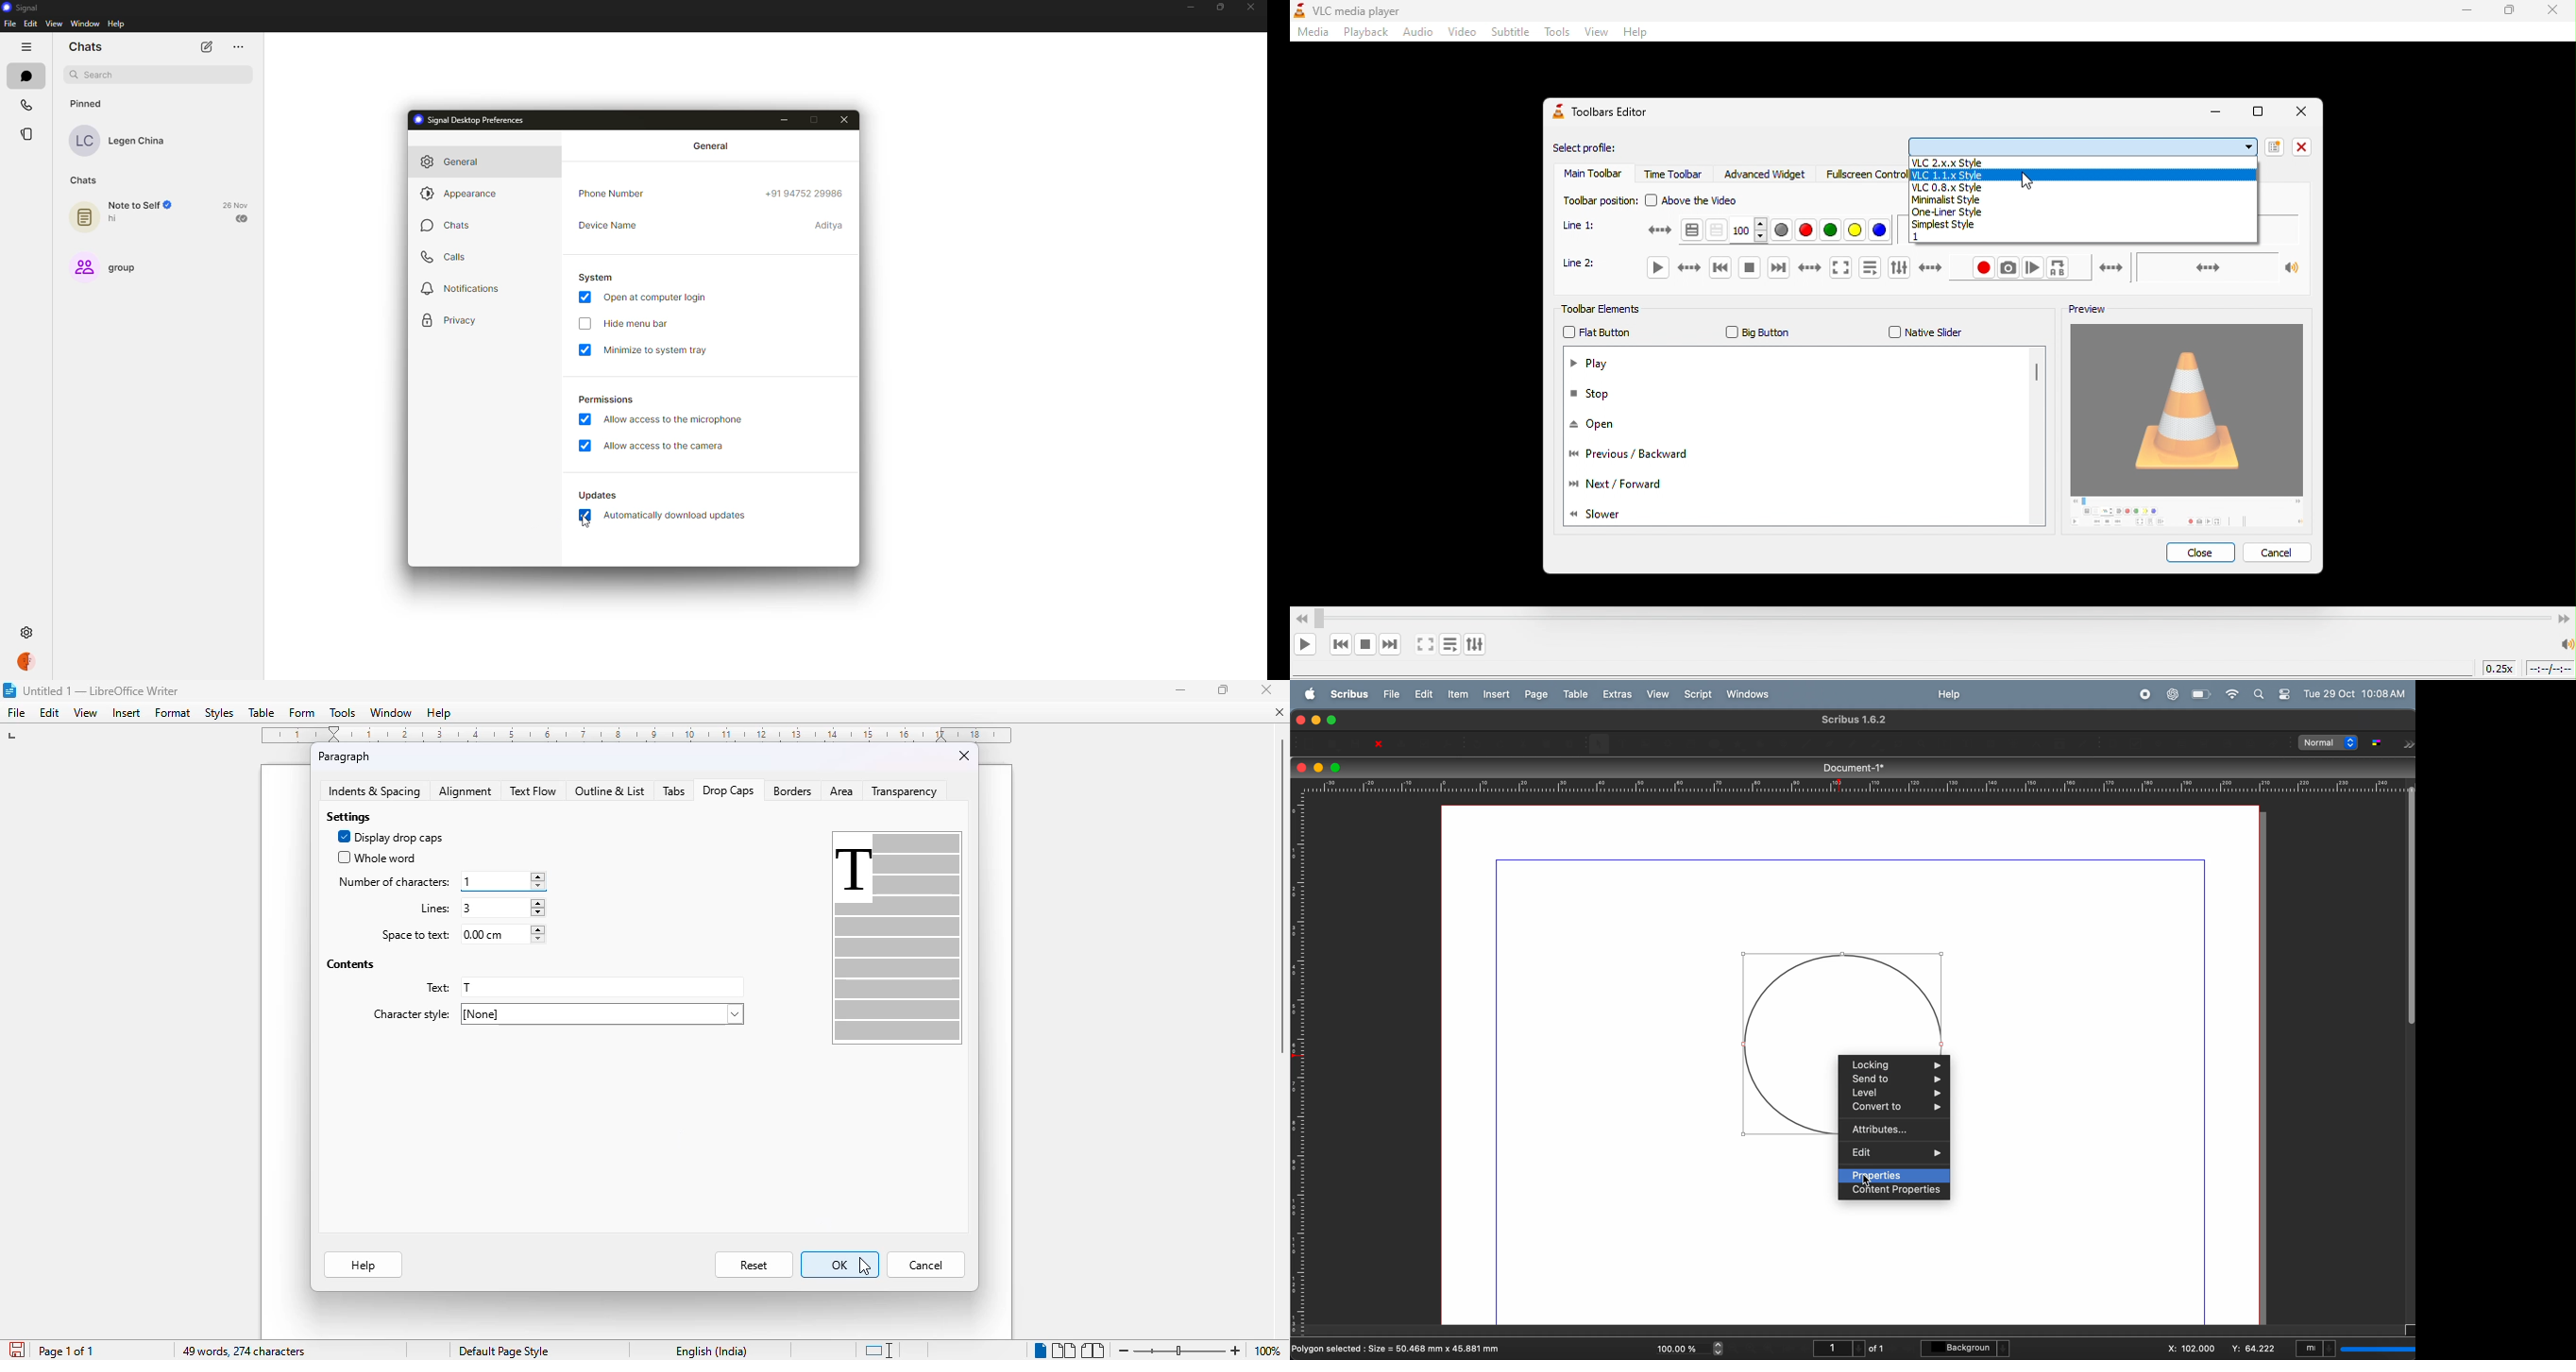 The width and height of the screenshot is (2576, 1372). I want to click on vlc08xstyle, so click(2086, 187).